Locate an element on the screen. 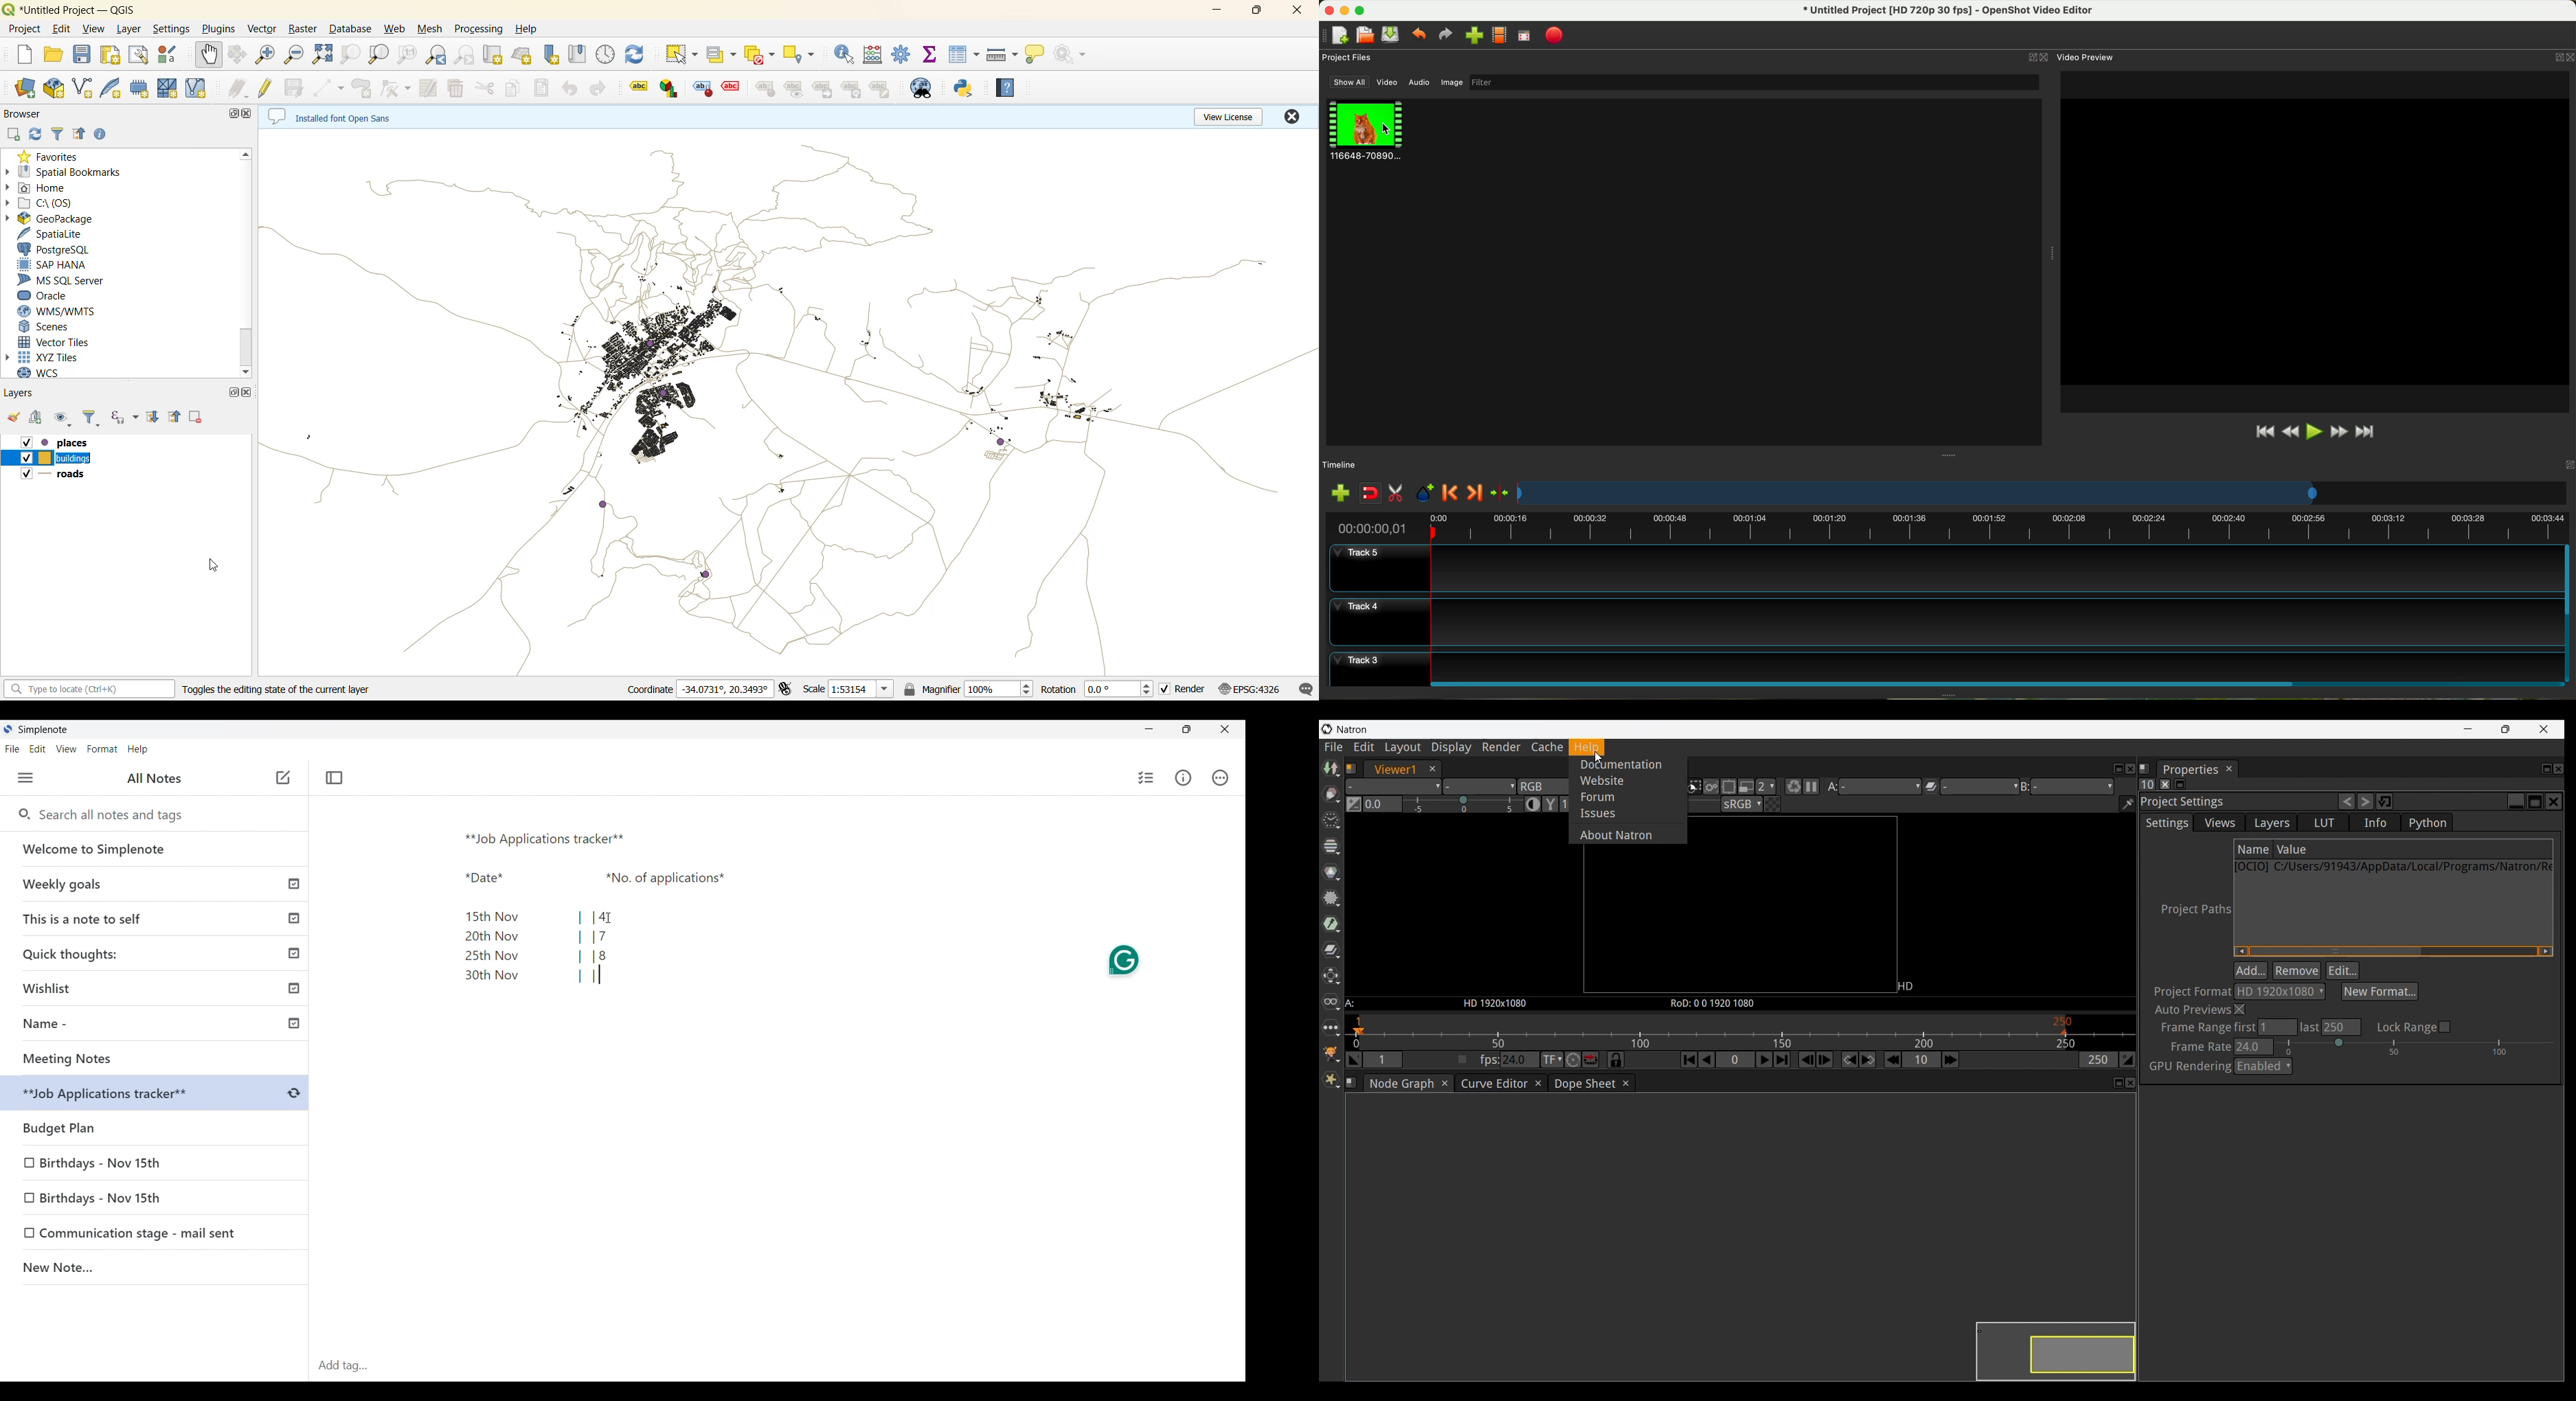  help is located at coordinates (526, 29).